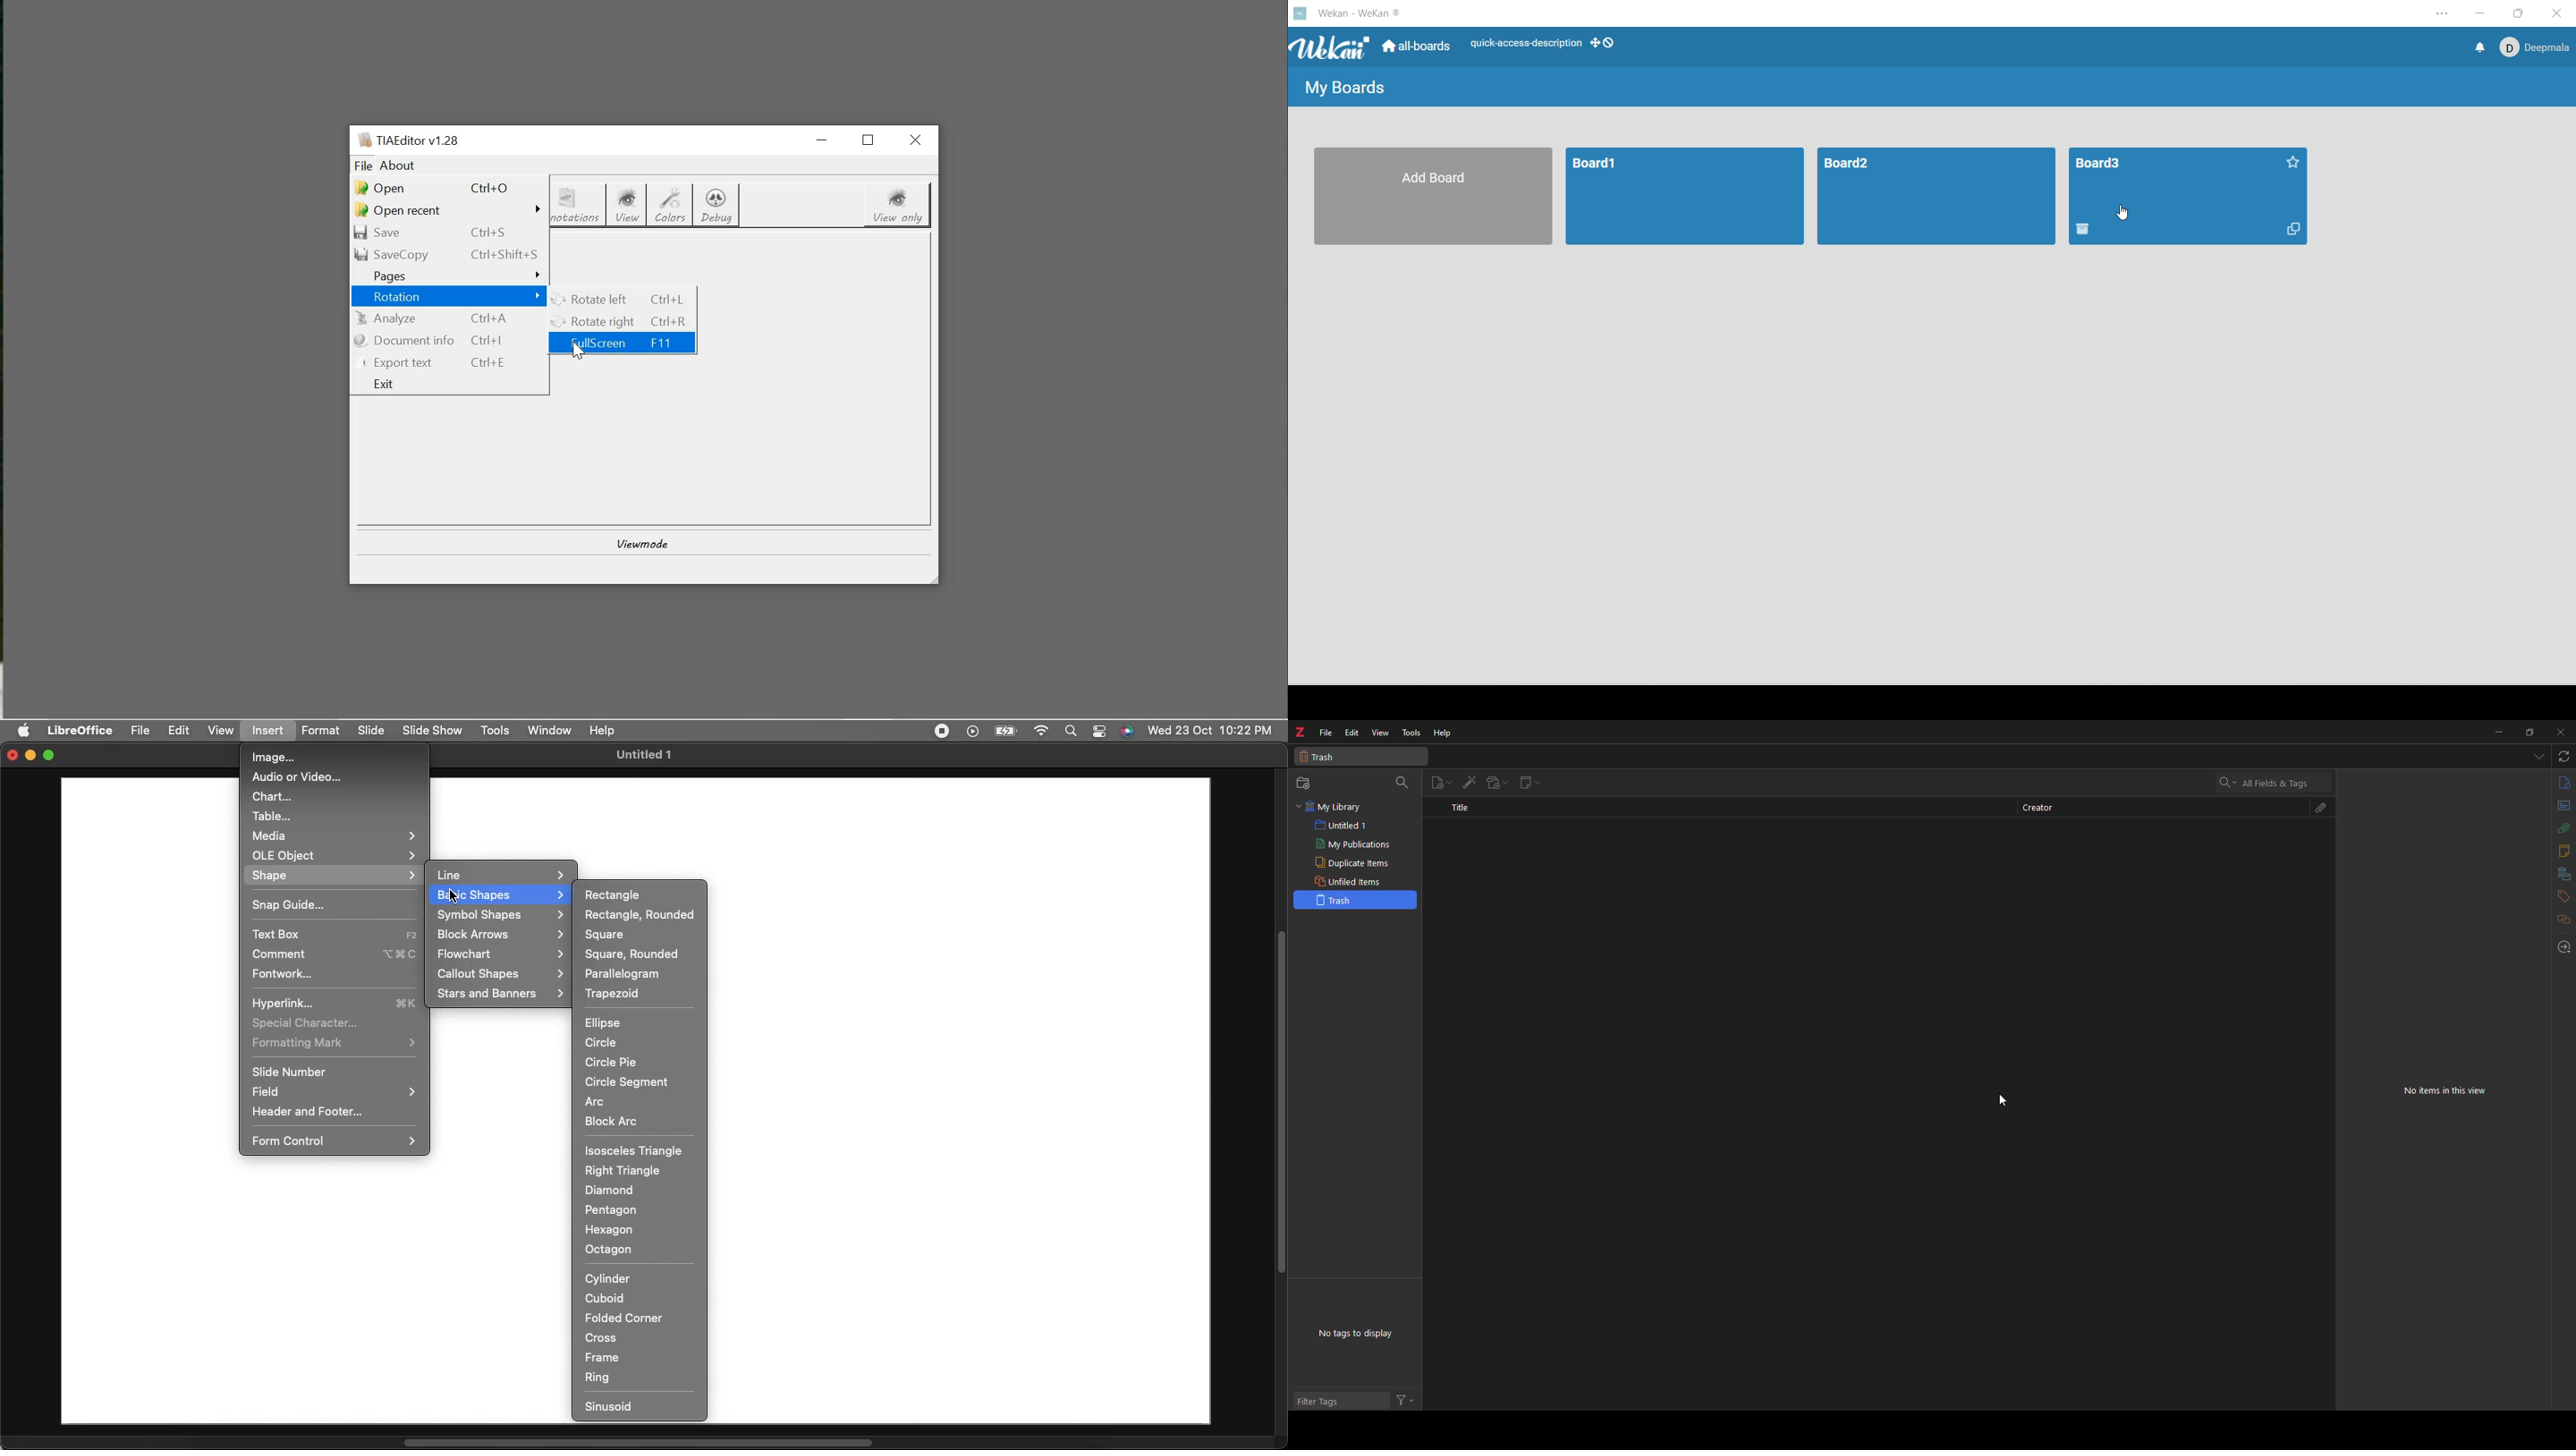 This screenshot has width=2576, height=1456. Describe the element at coordinates (2497, 732) in the screenshot. I see `minimize` at that location.